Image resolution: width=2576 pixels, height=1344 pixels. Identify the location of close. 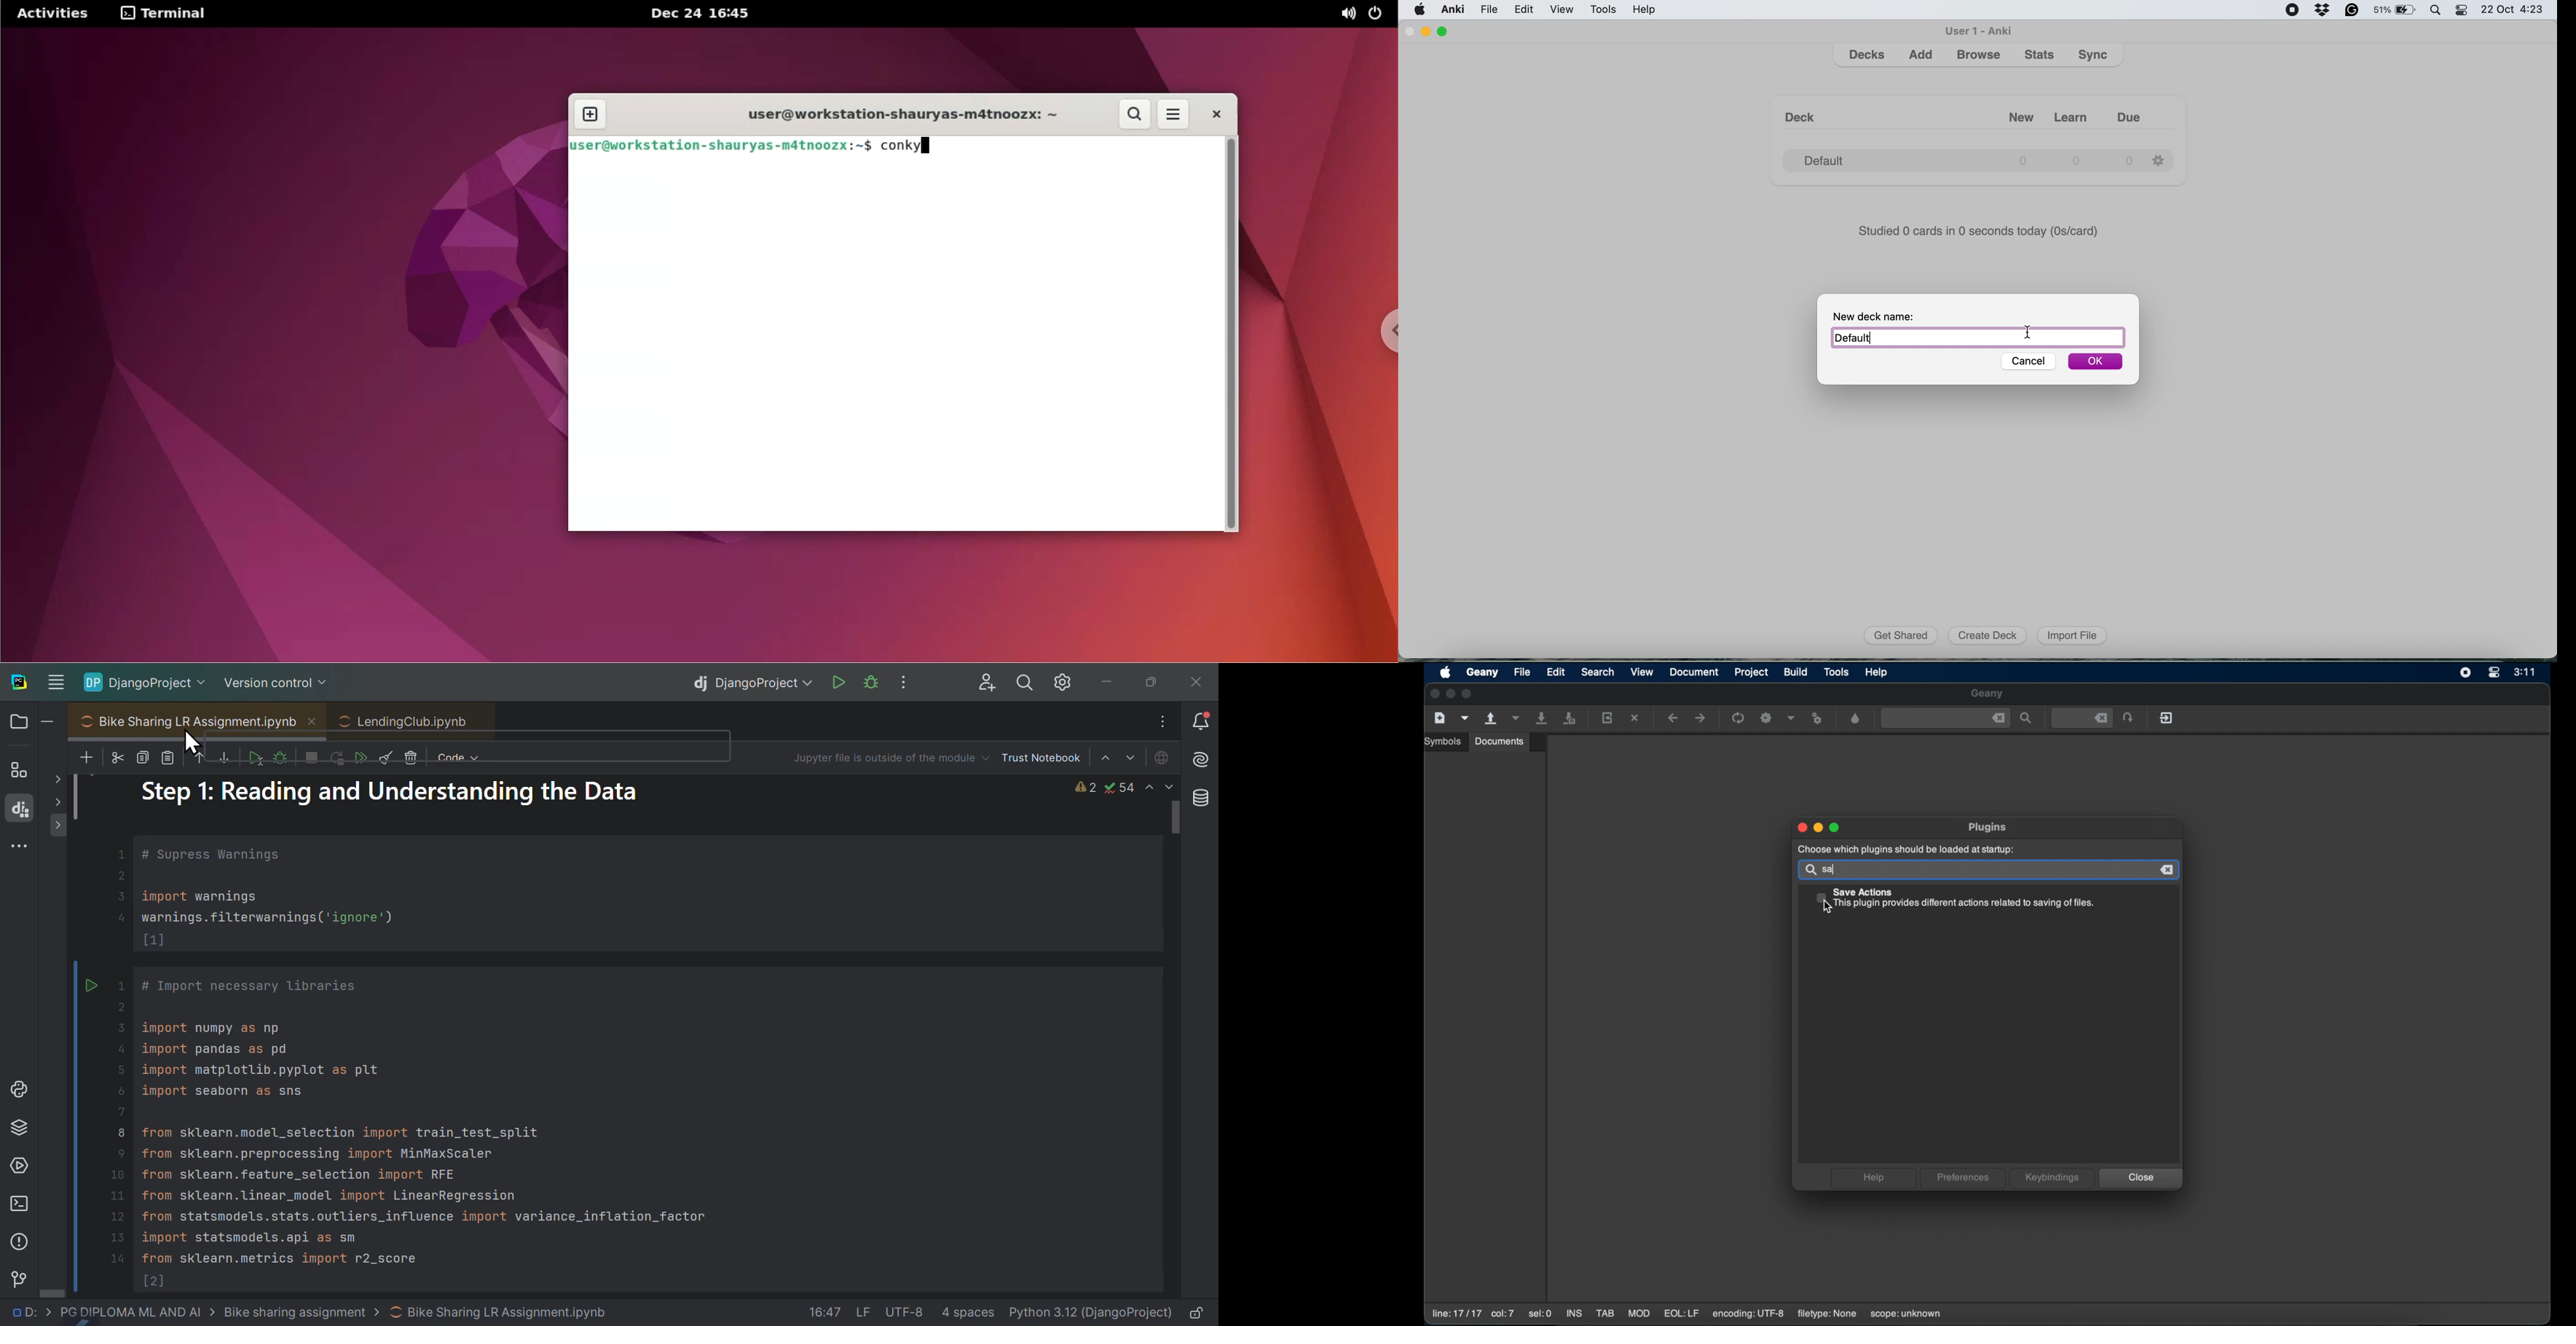
(1410, 33).